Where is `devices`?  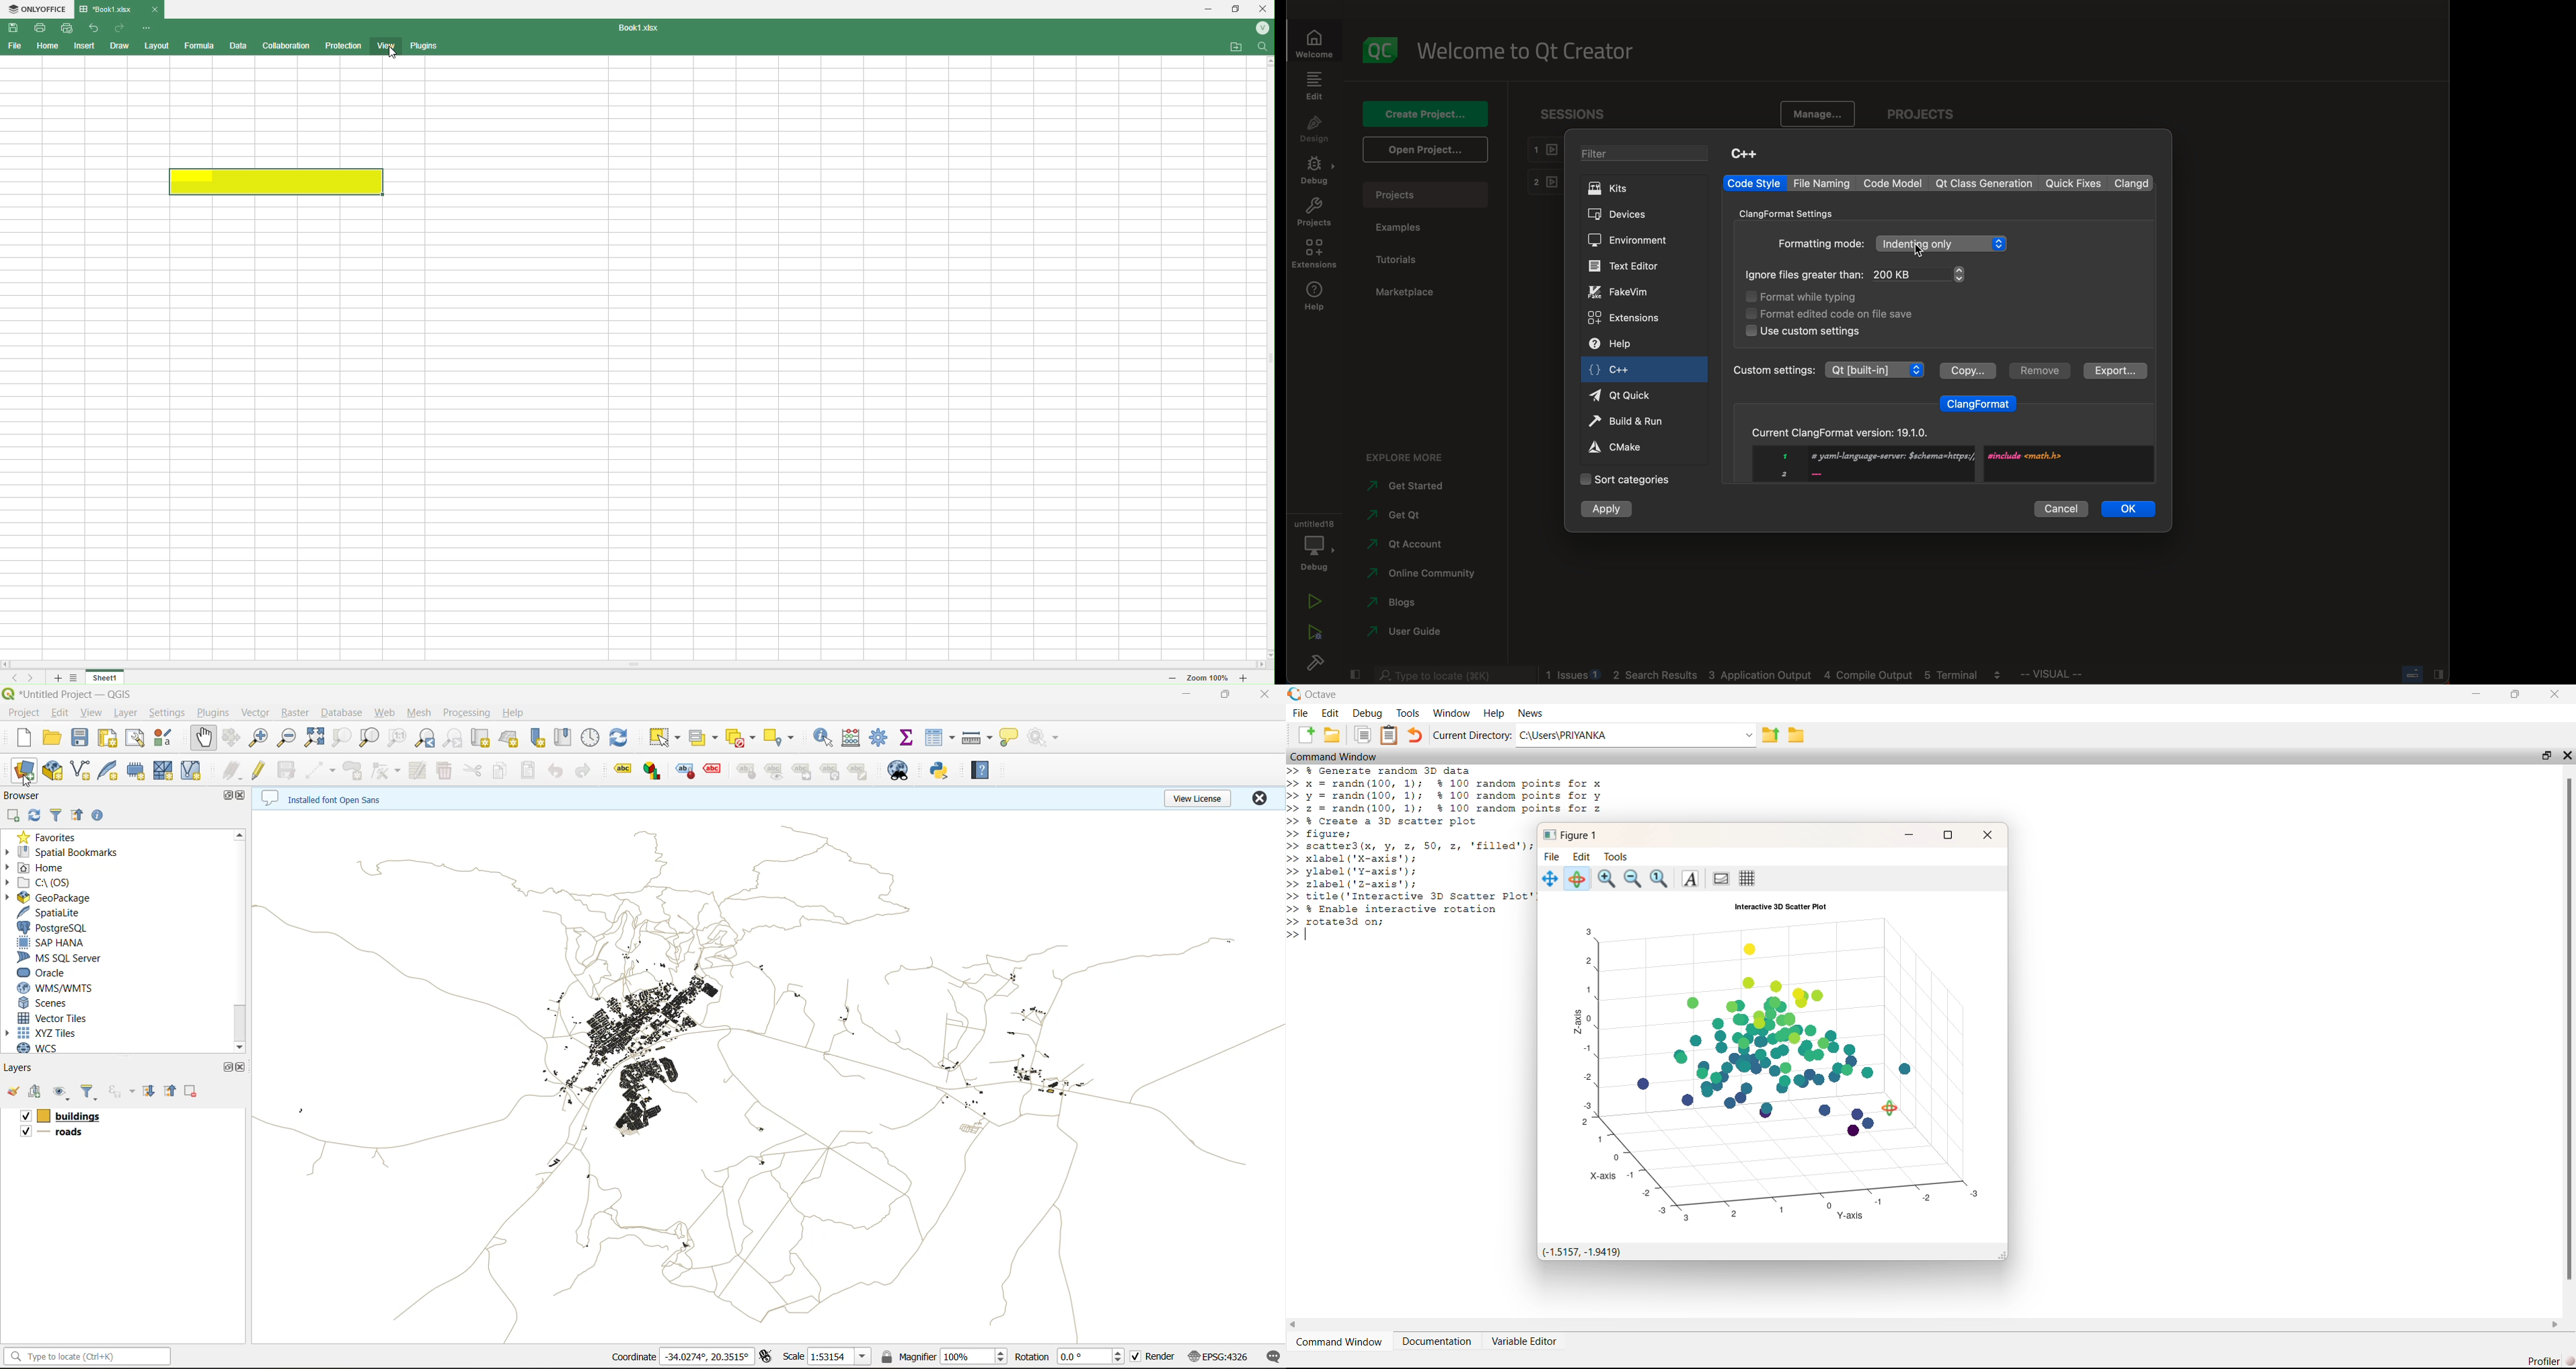
devices is located at coordinates (1629, 215).